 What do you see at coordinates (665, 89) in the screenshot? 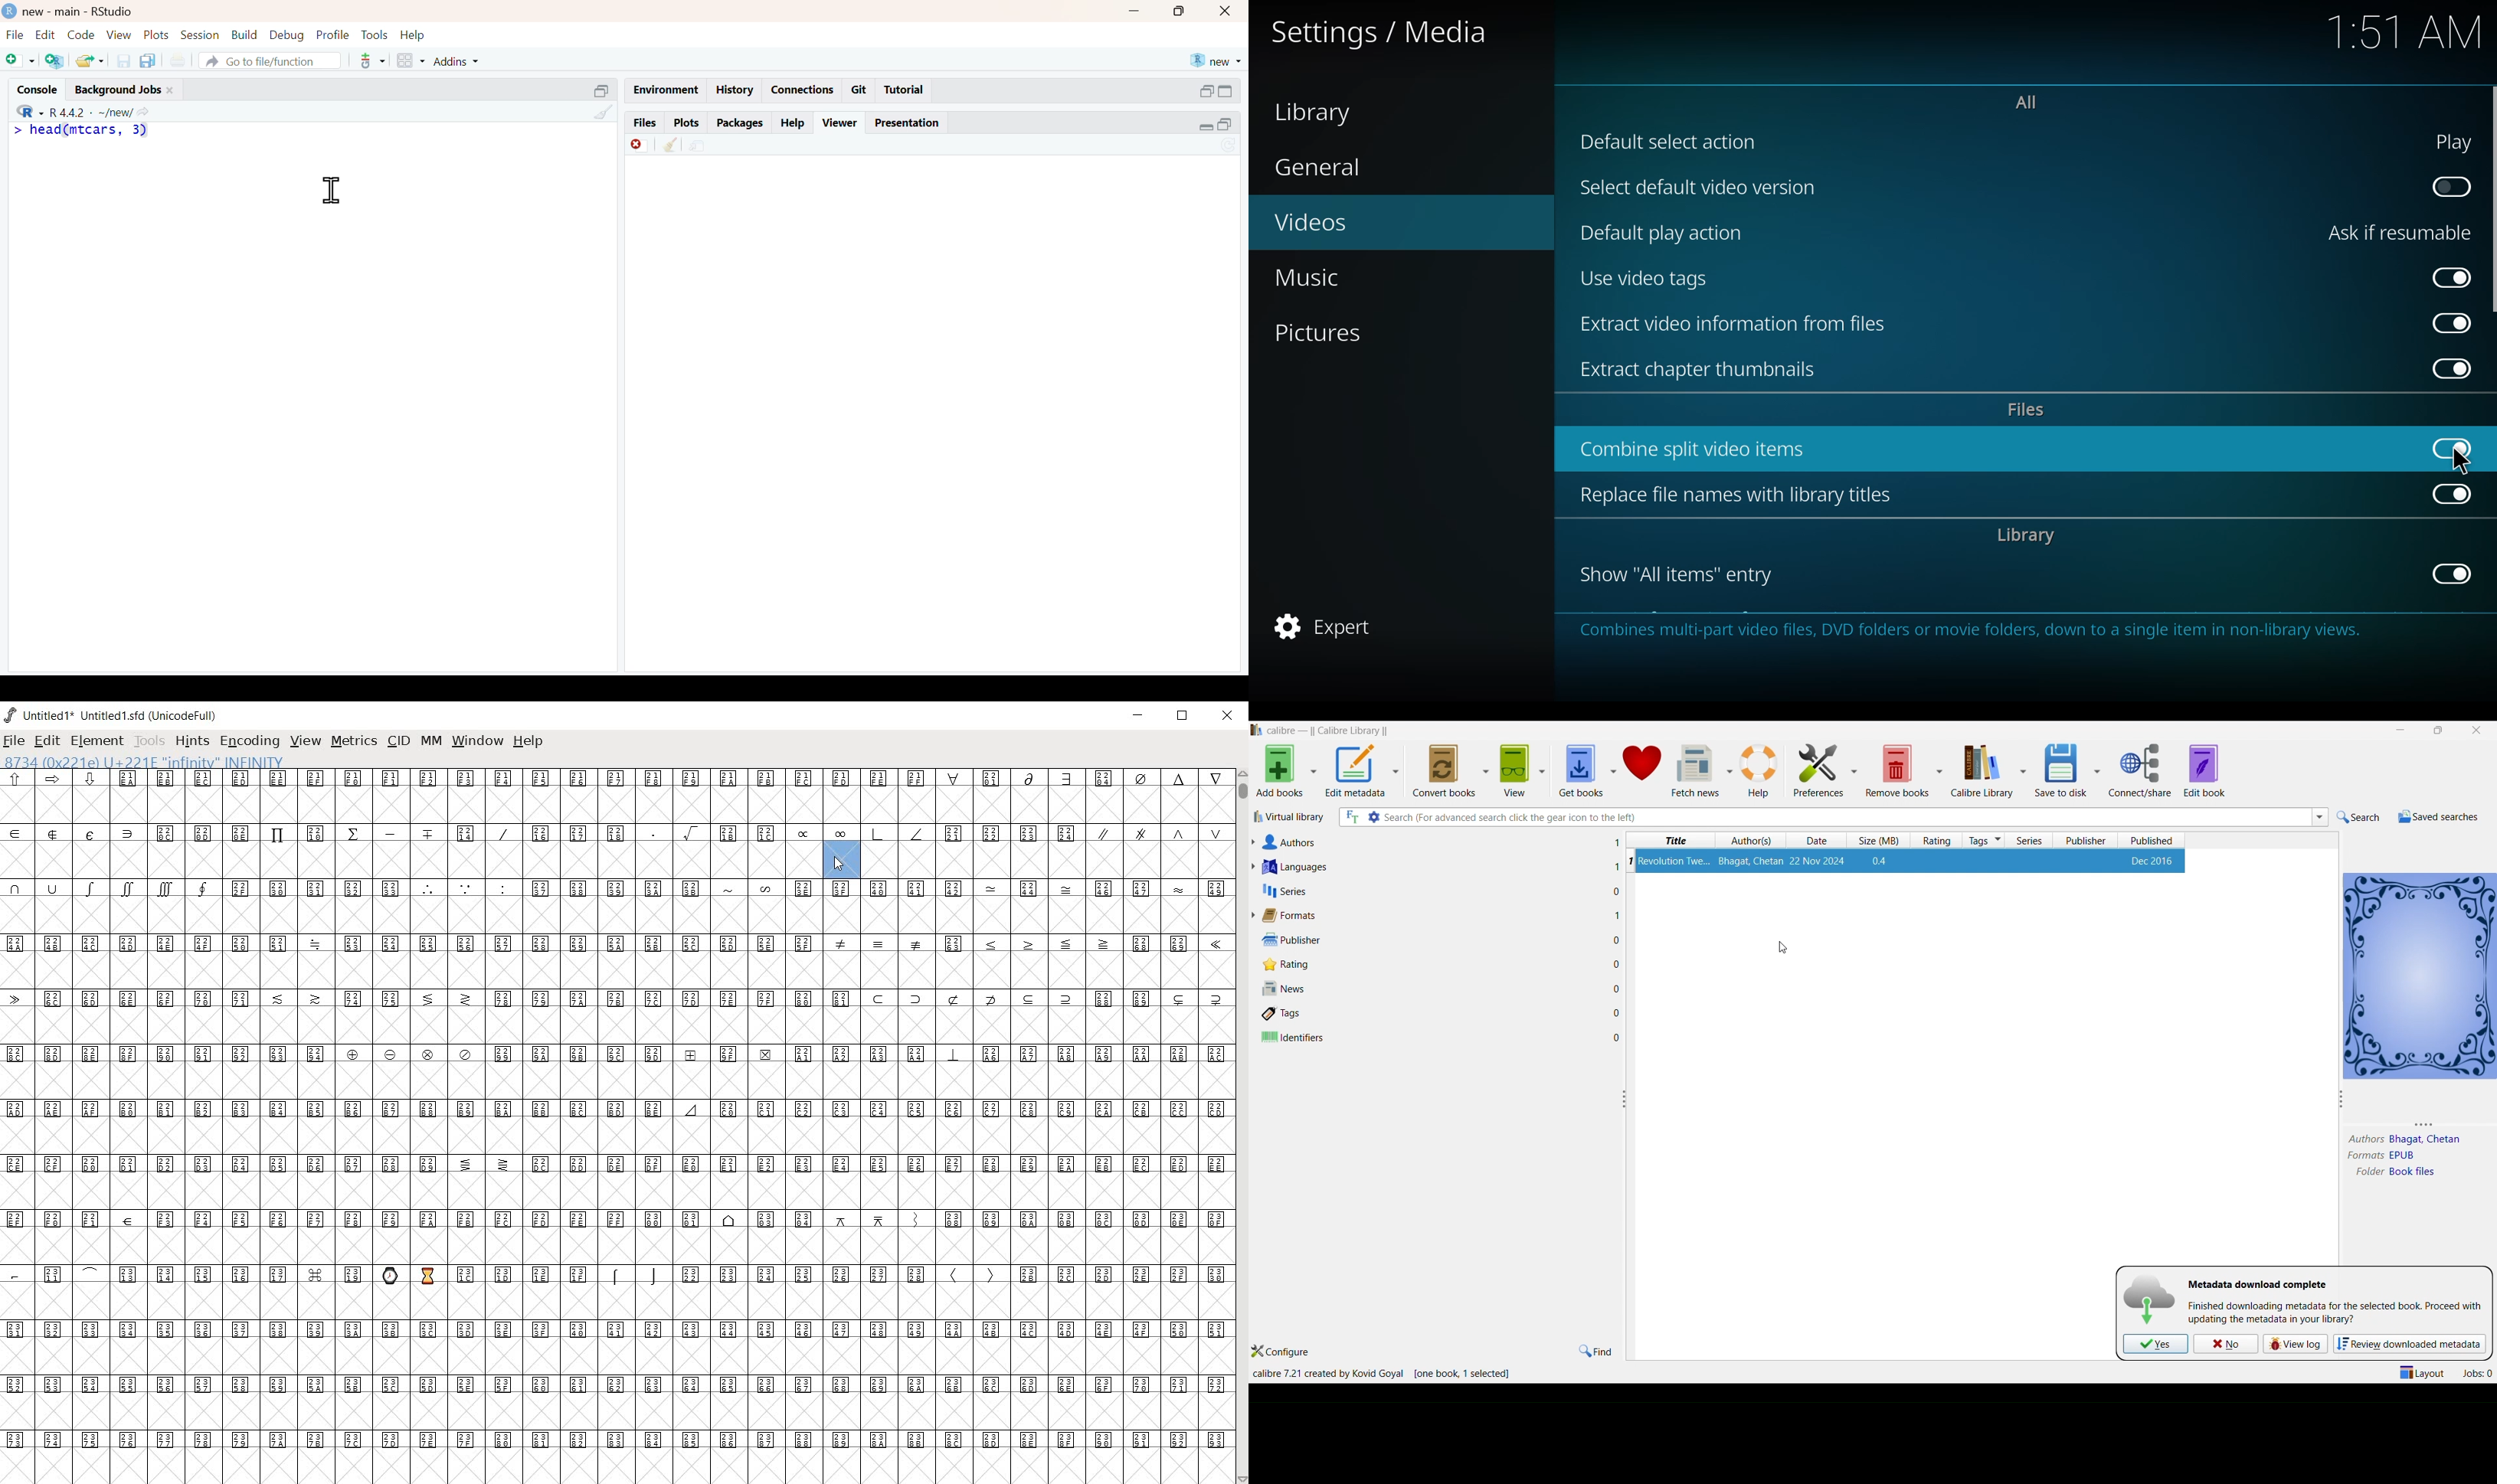
I see `Environment` at bounding box center [665, 89].